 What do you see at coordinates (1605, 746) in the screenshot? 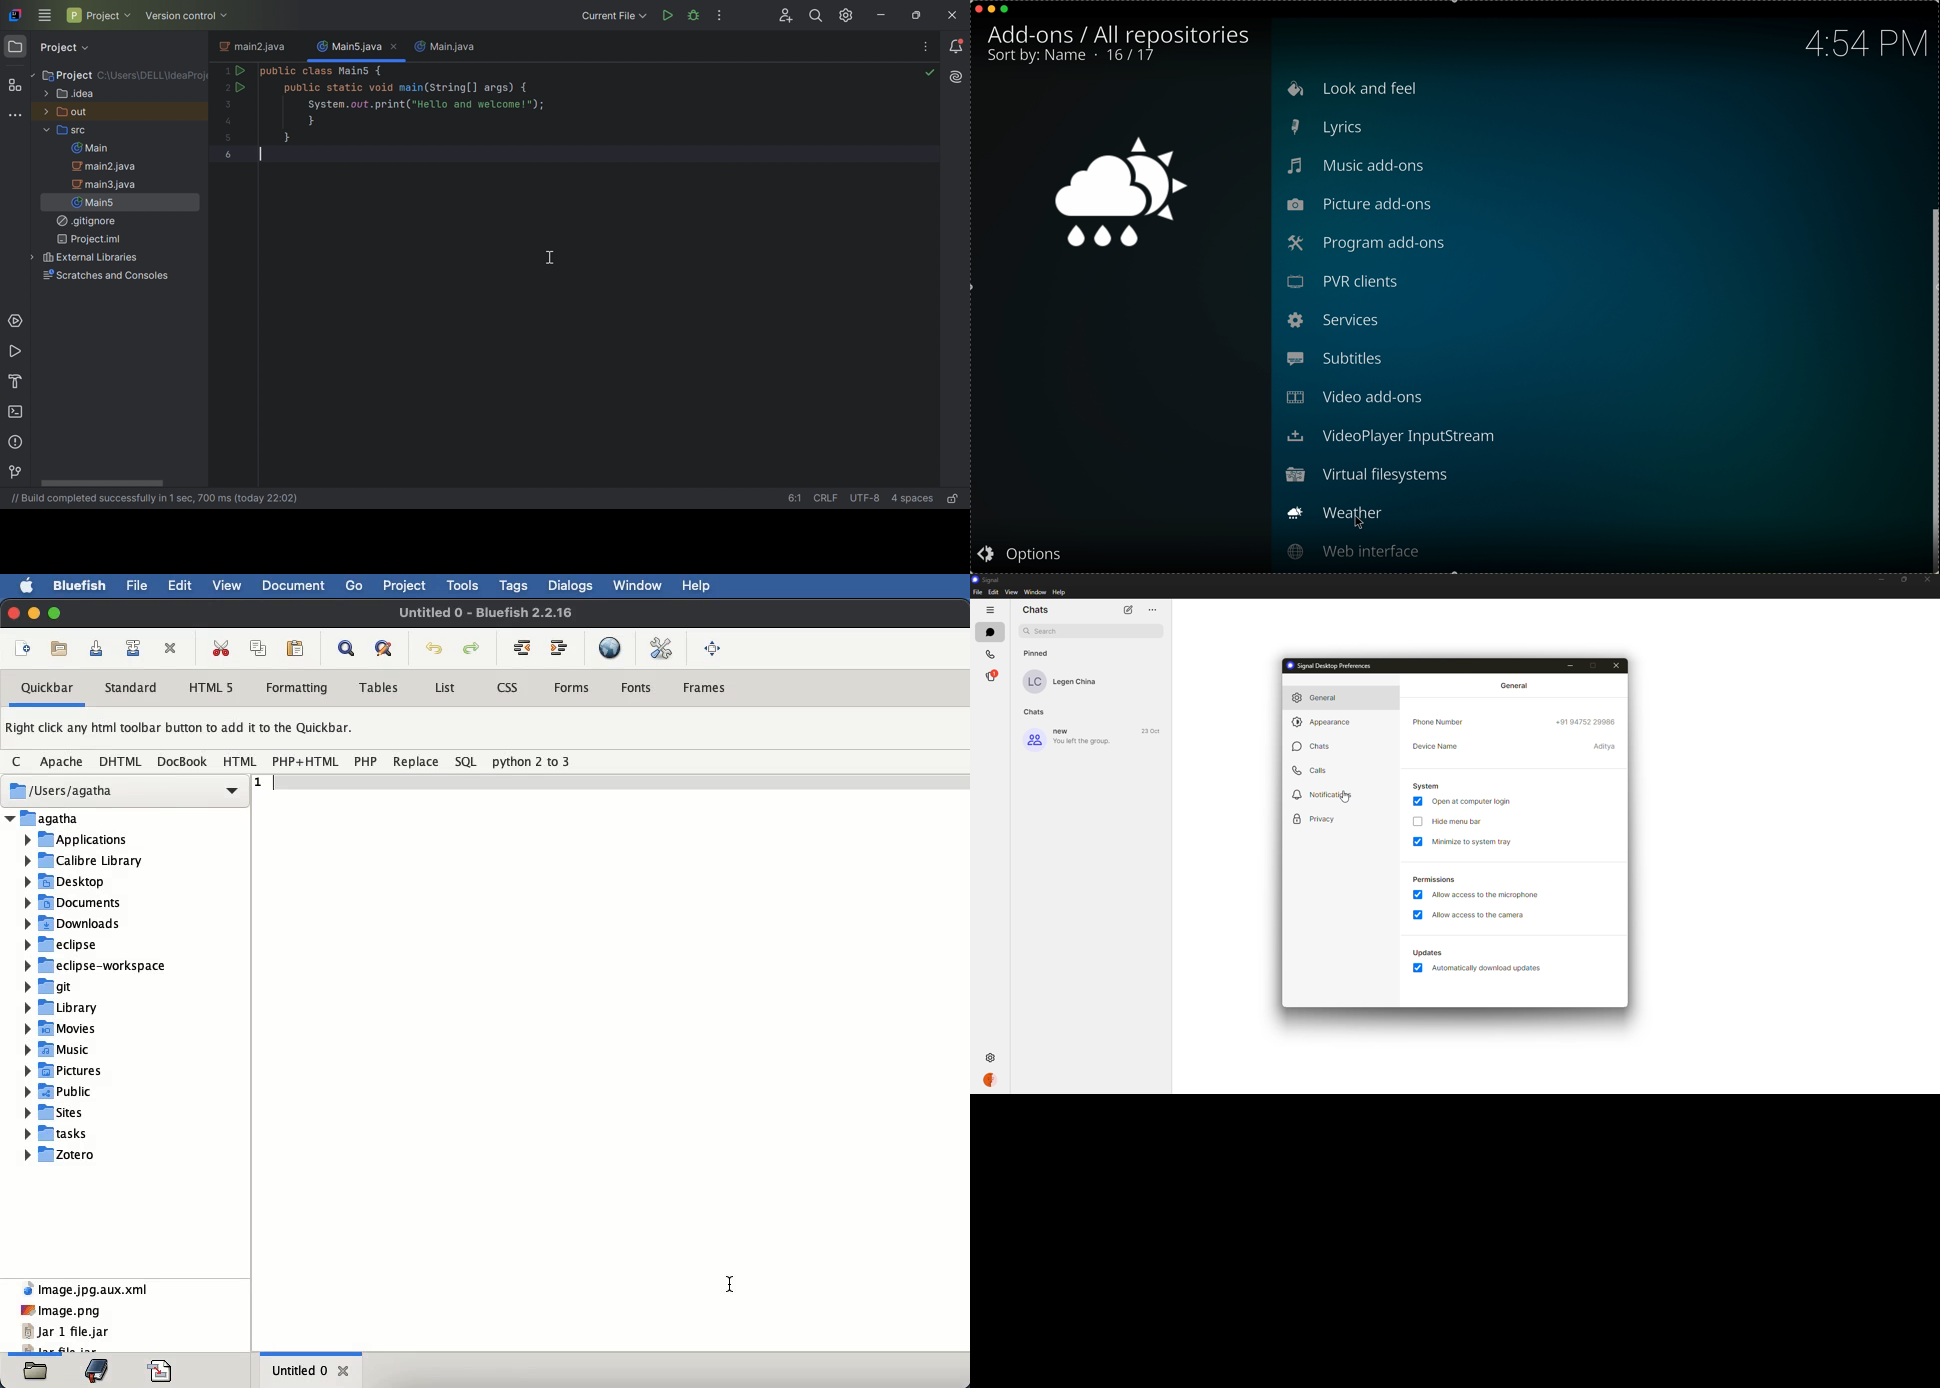
I see `name` at bounding box center [1605, 746].